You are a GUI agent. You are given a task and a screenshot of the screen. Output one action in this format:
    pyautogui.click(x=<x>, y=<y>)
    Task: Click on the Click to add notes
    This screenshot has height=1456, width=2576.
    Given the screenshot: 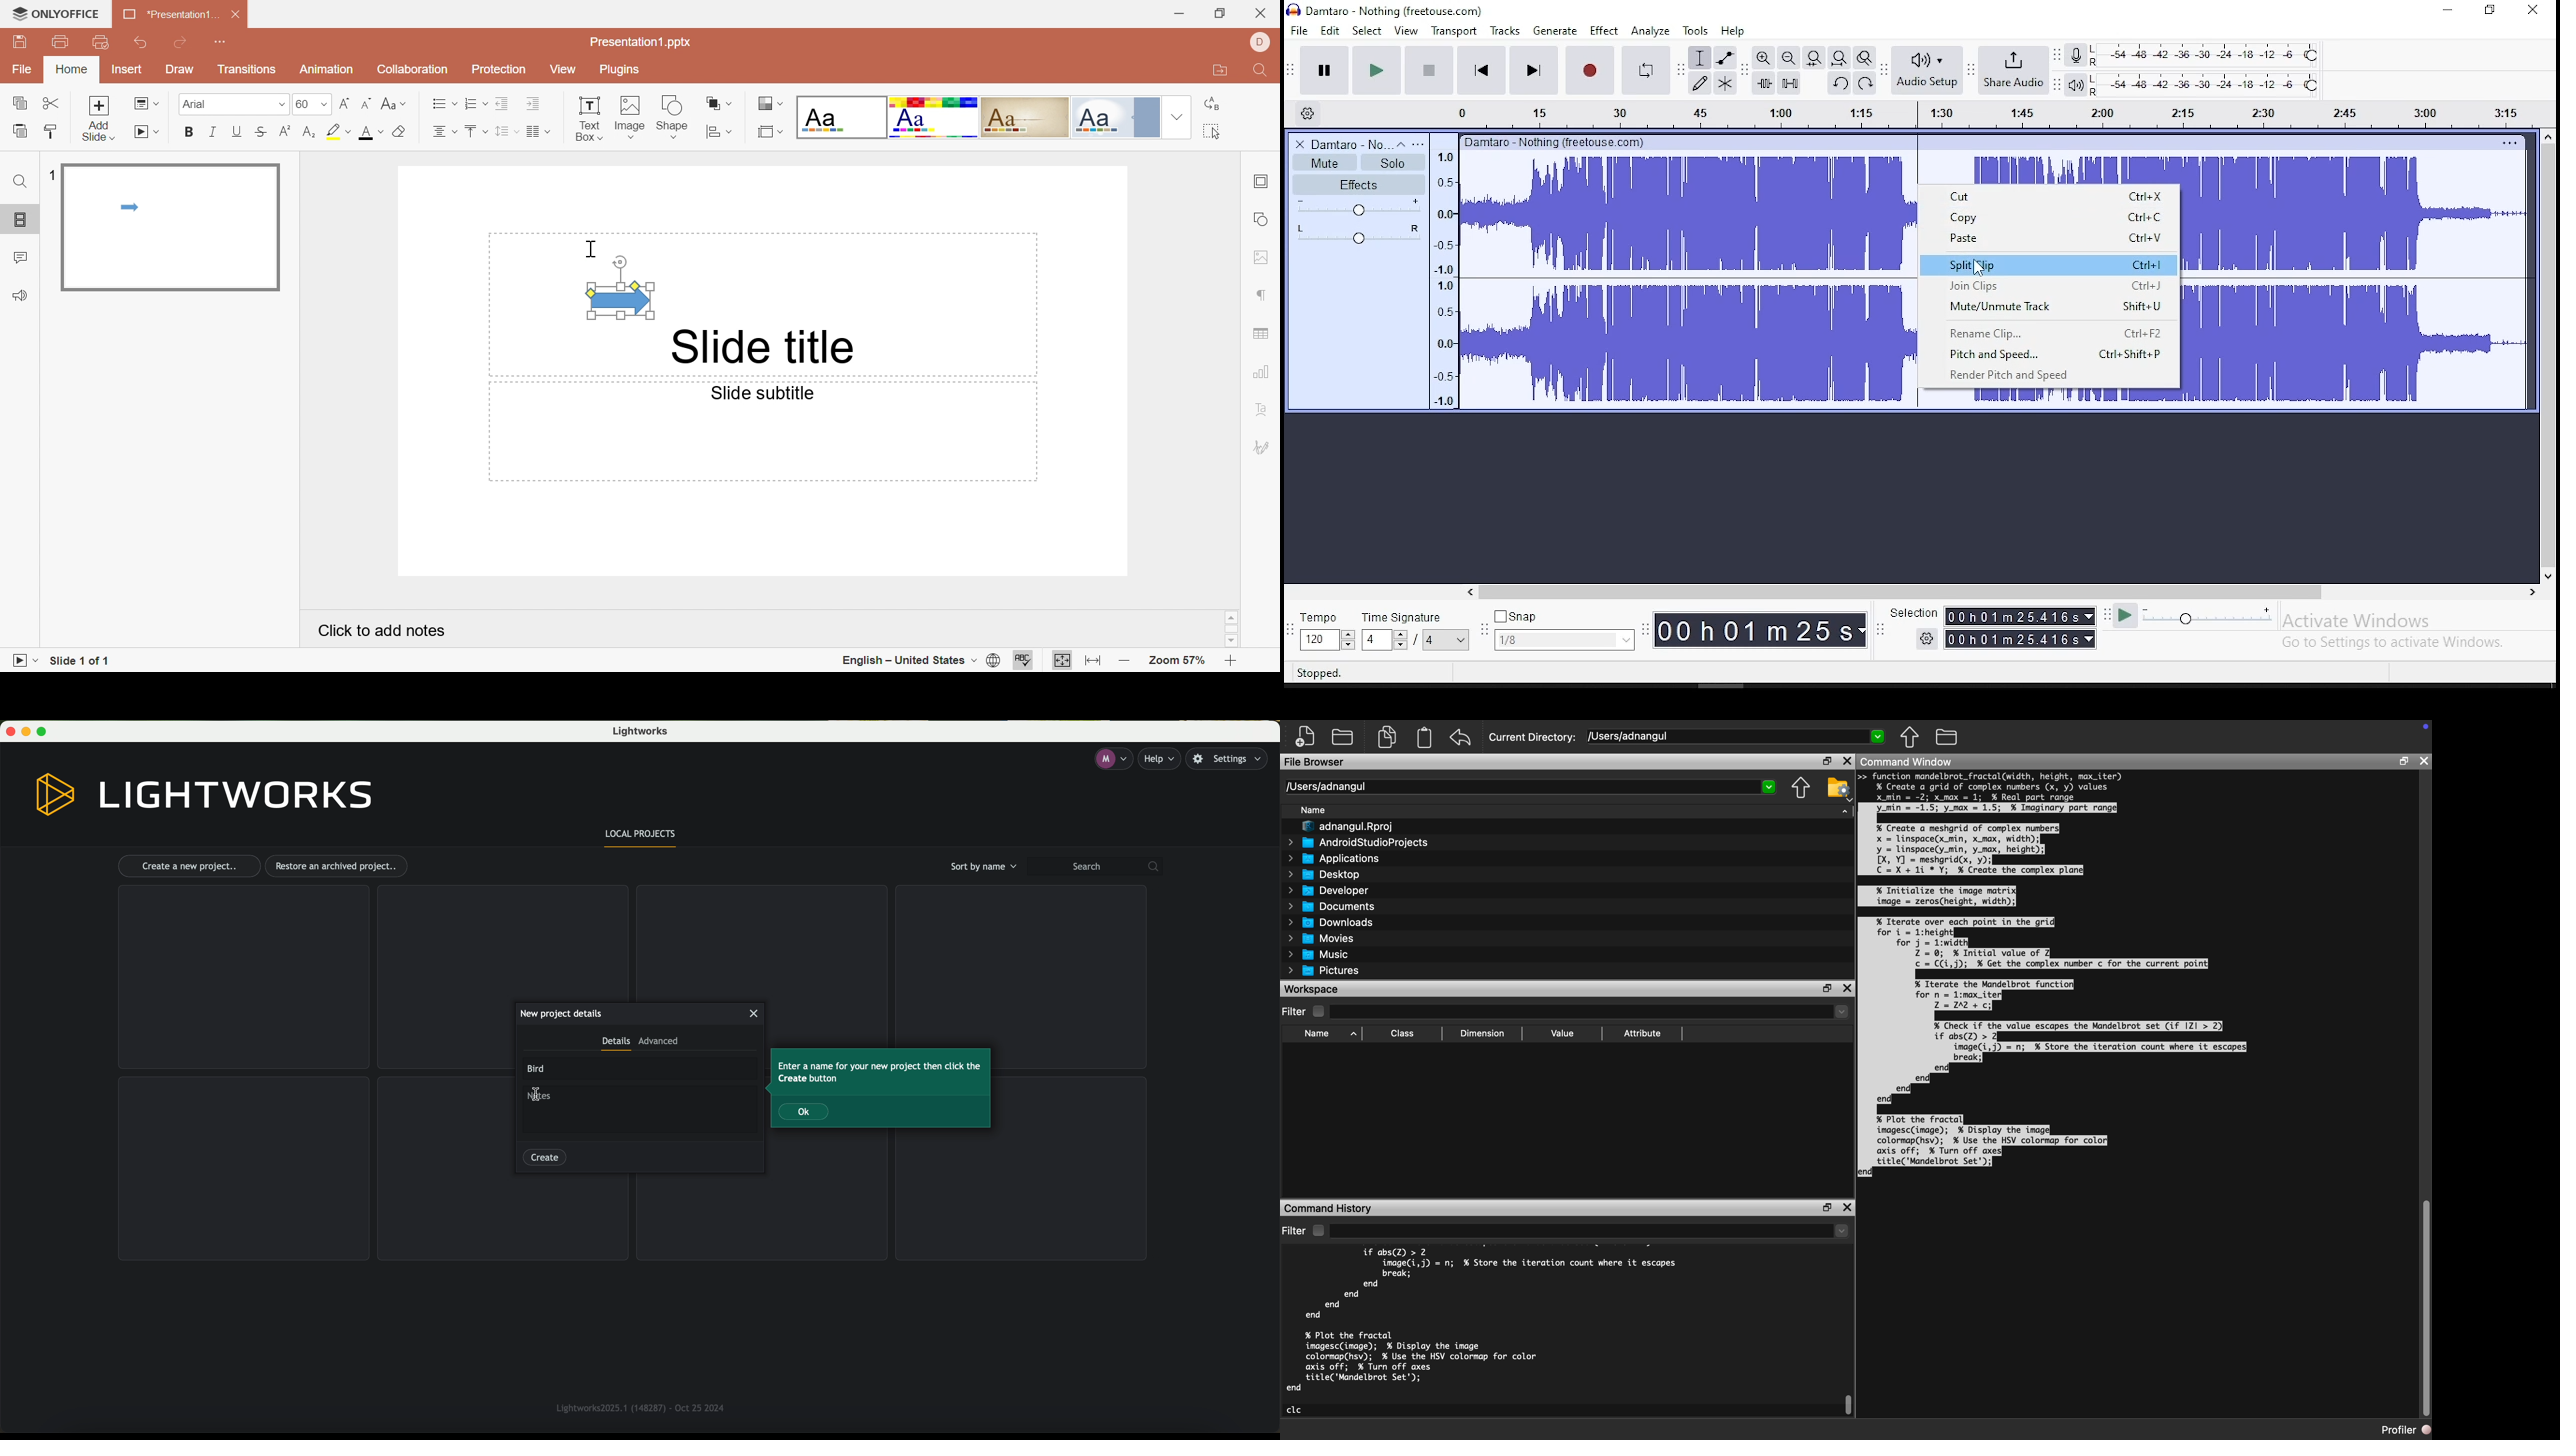 What is the action you would take?
    pyautogui.click(x=384, y=631)
    